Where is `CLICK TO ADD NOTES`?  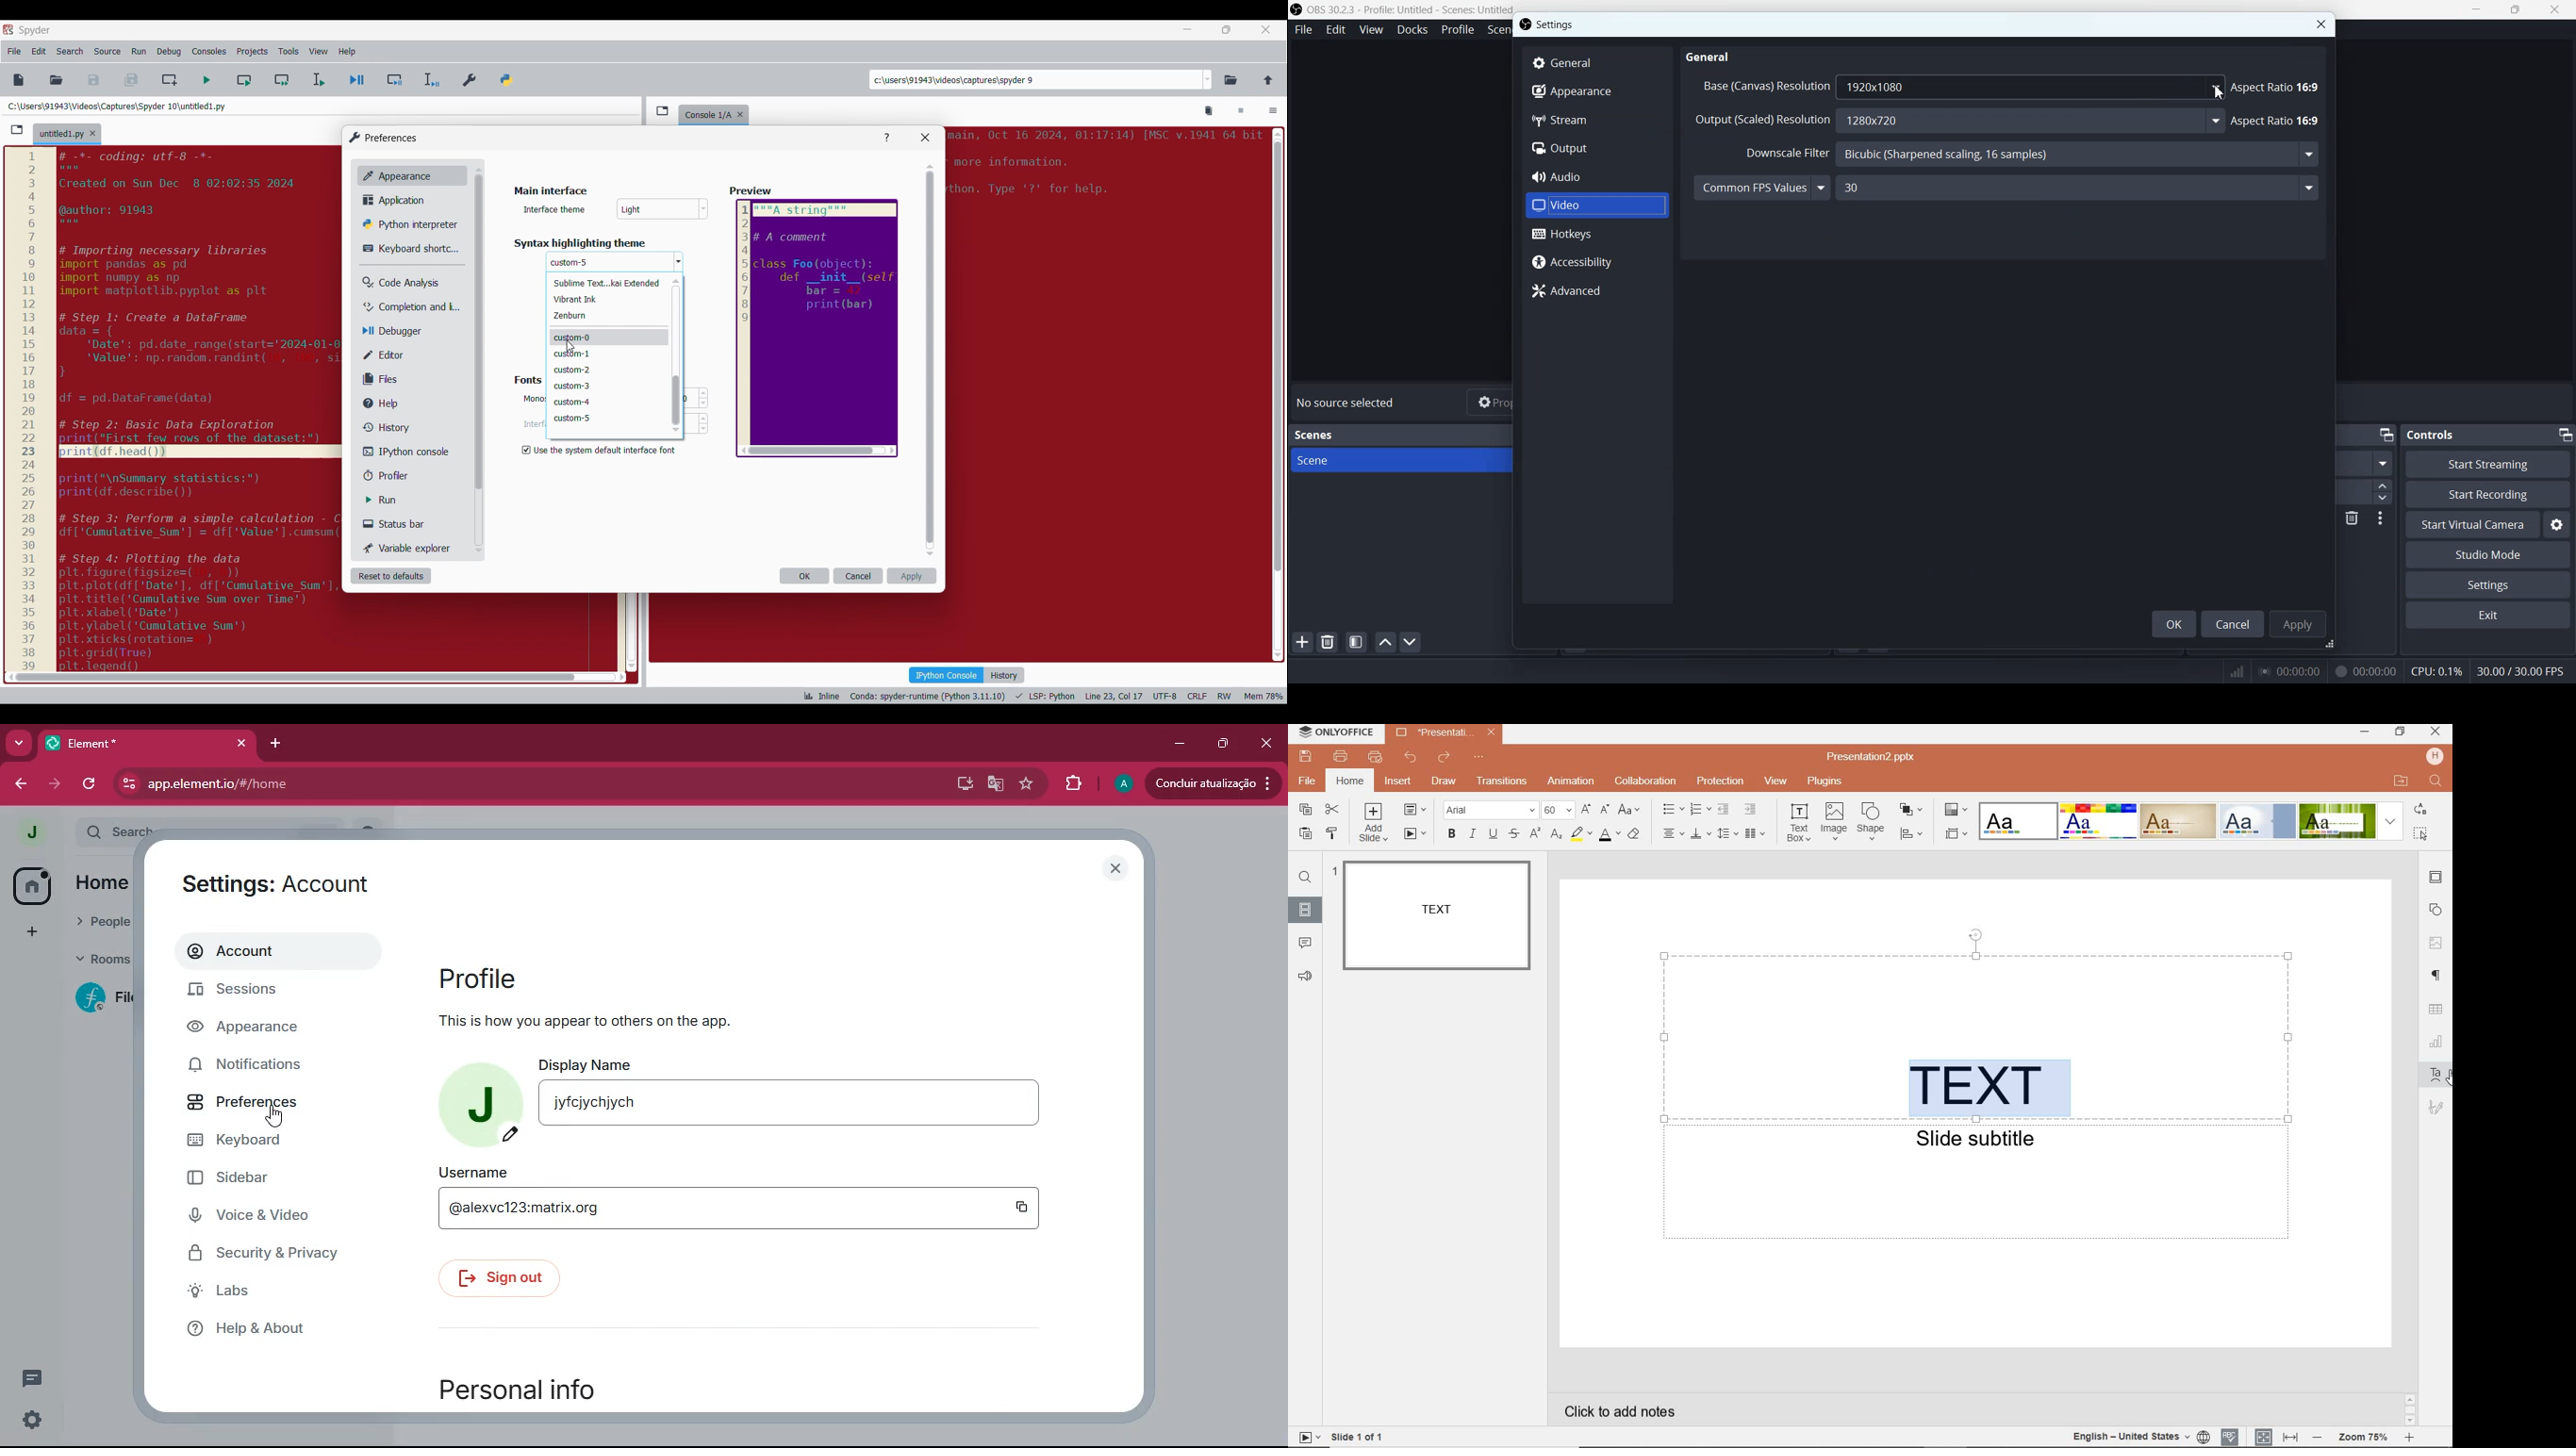
CLICK TO ADD NOTES is located at coordinates (1631, 1411).